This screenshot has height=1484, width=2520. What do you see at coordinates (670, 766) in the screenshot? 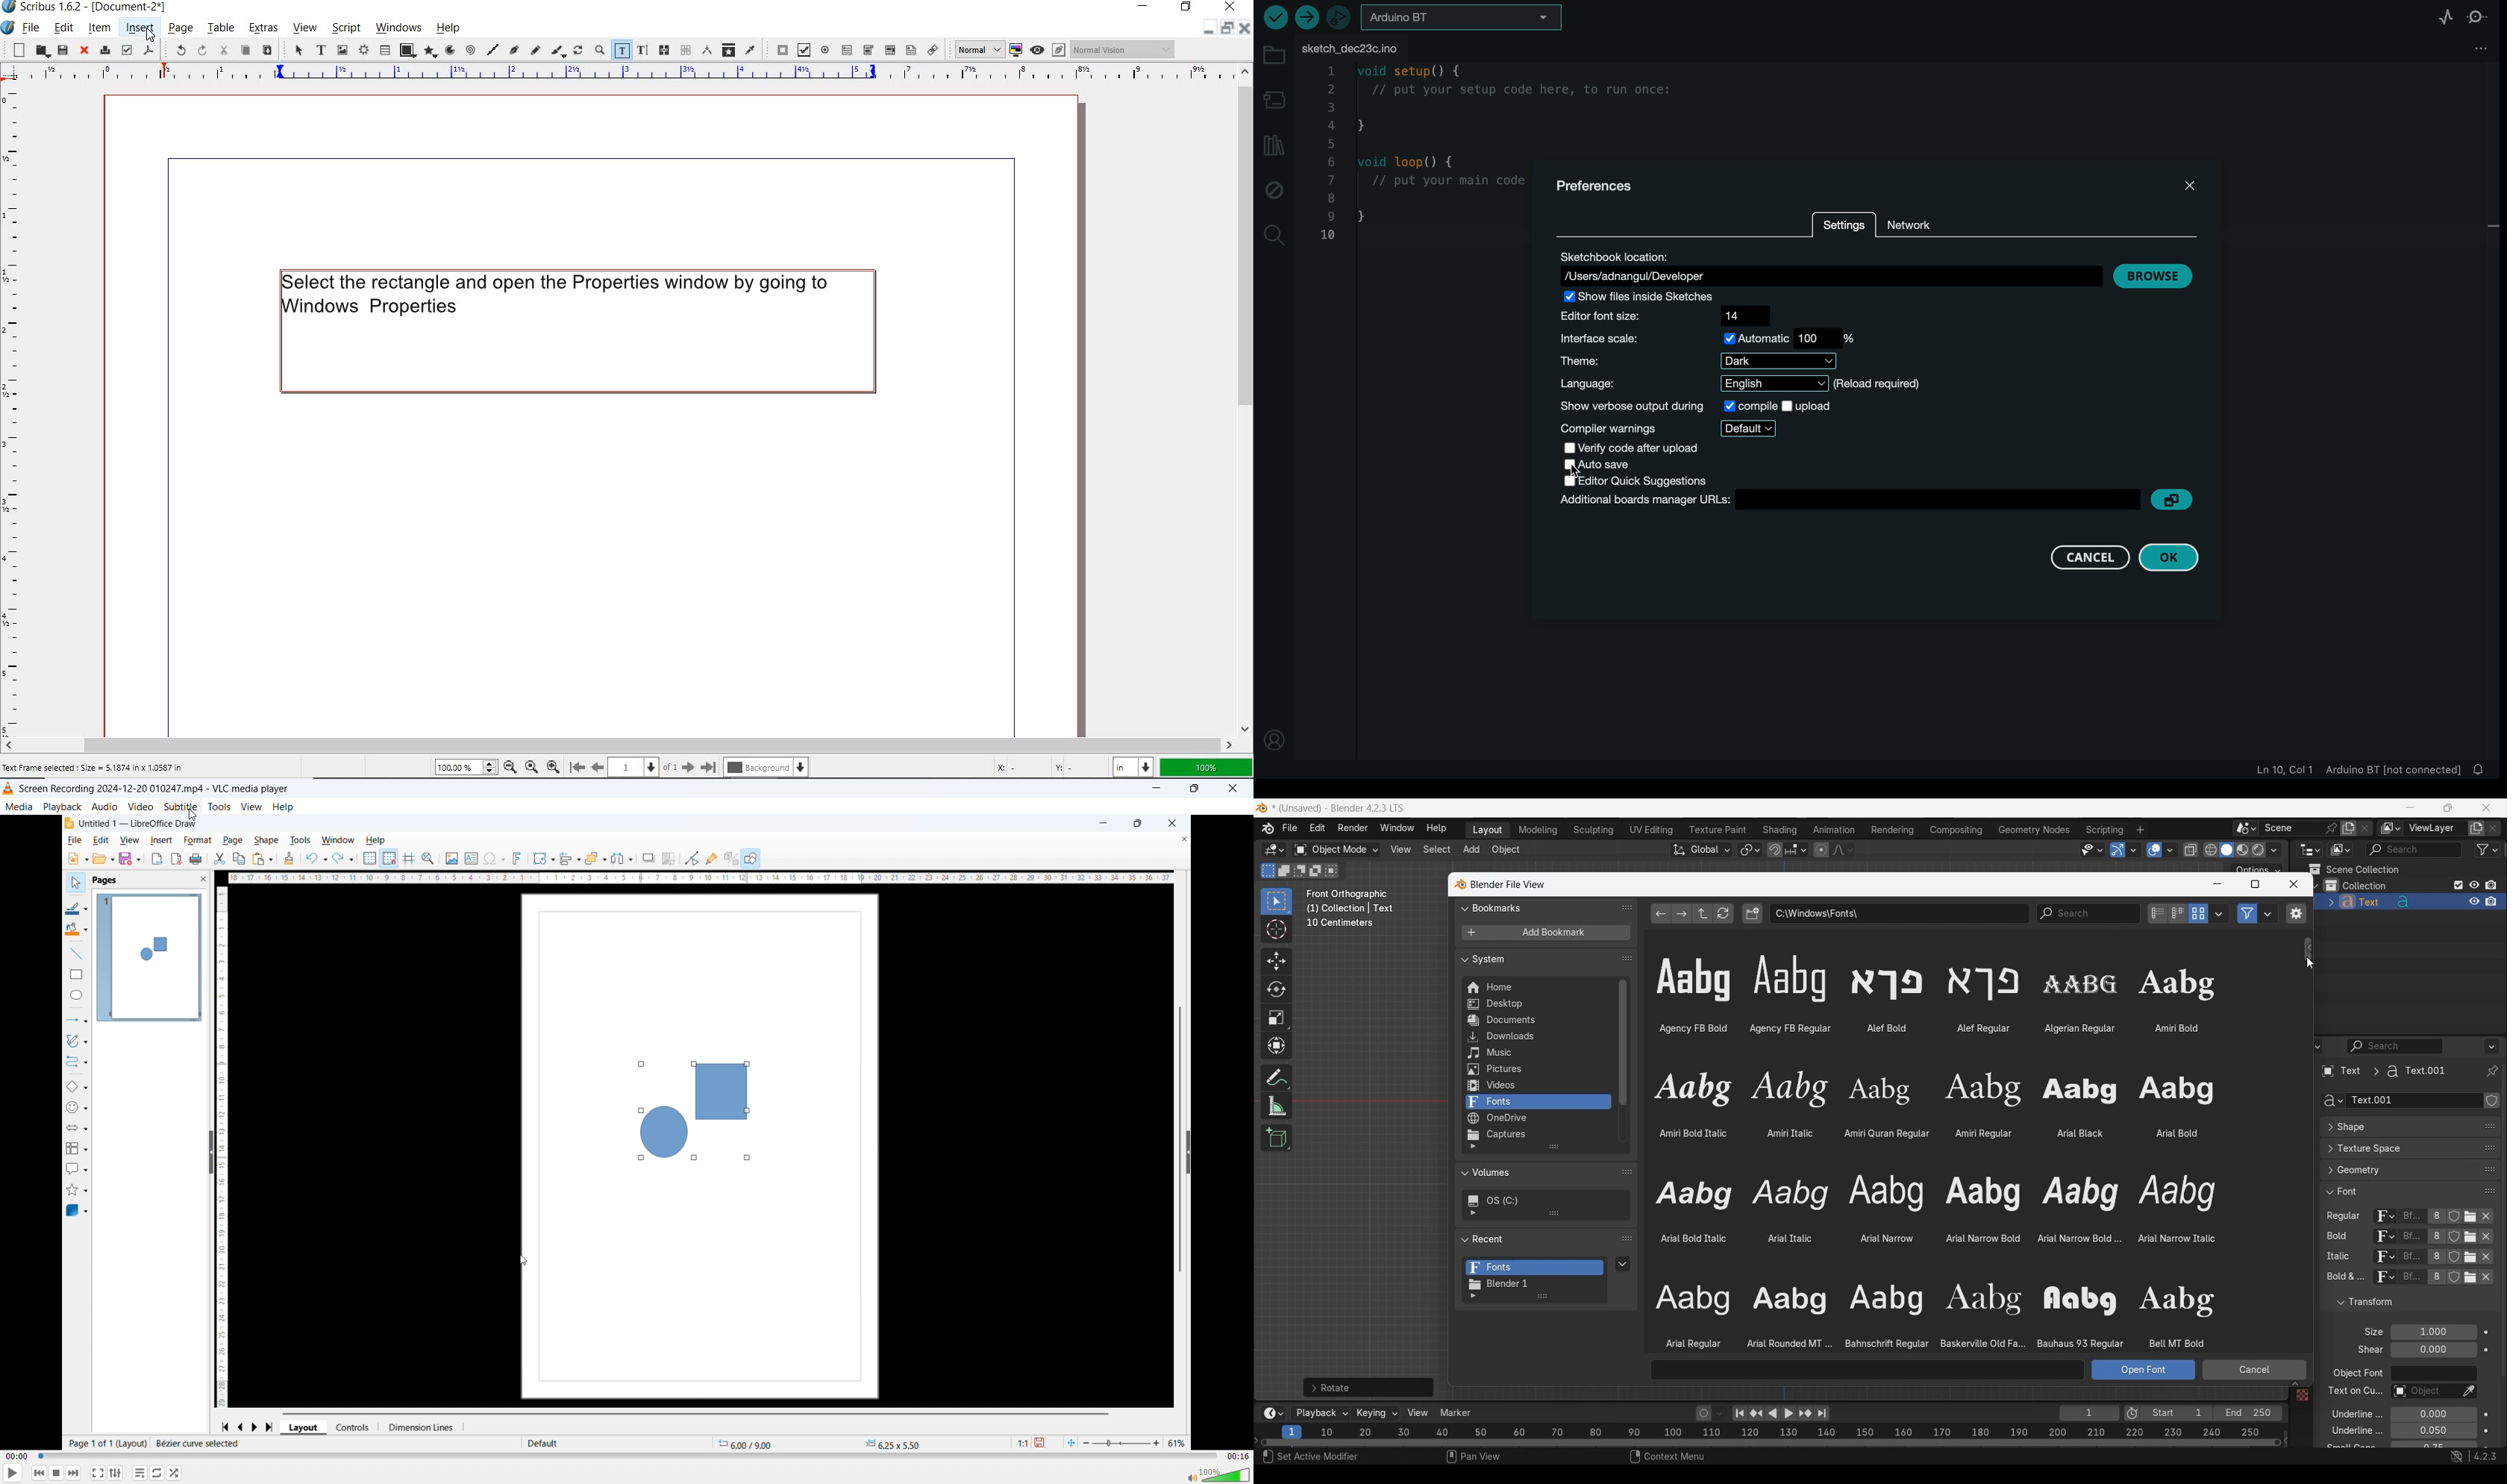
I see `of 1` at bounding box center [670, 766].